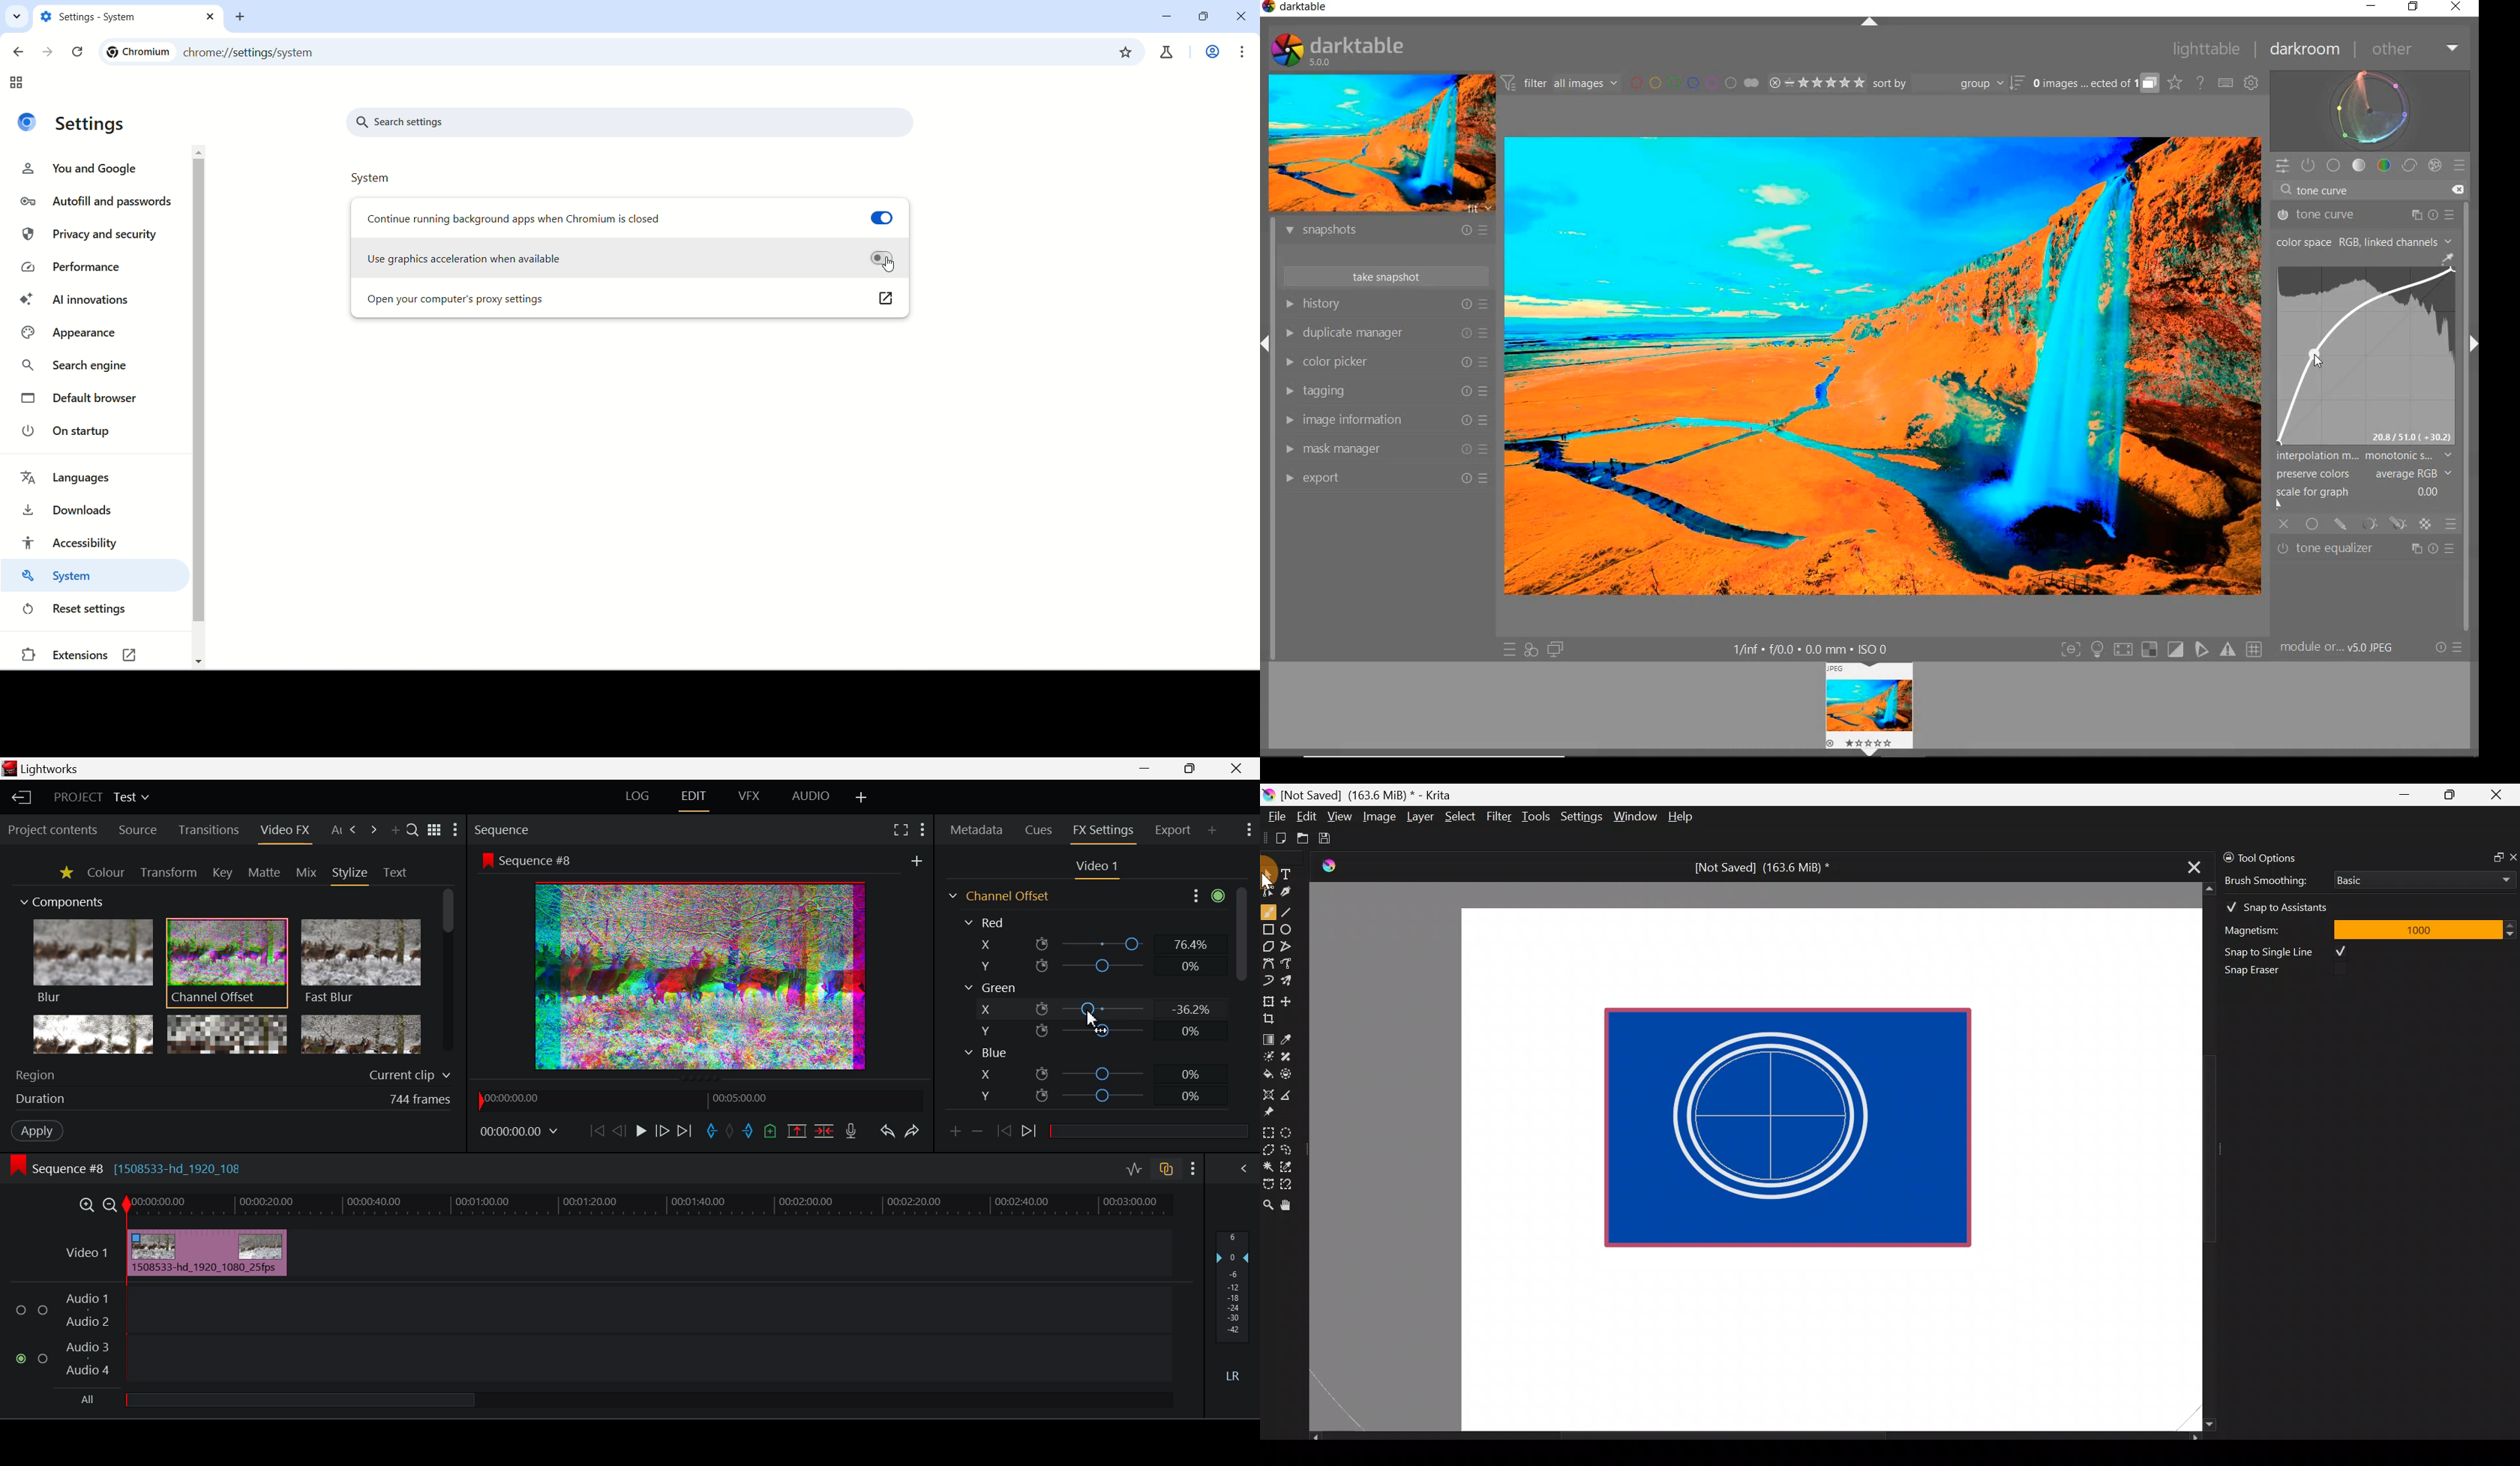  Describe the element at coordinates (889, 215) in the screenshot. I see `toggle button` at that location.